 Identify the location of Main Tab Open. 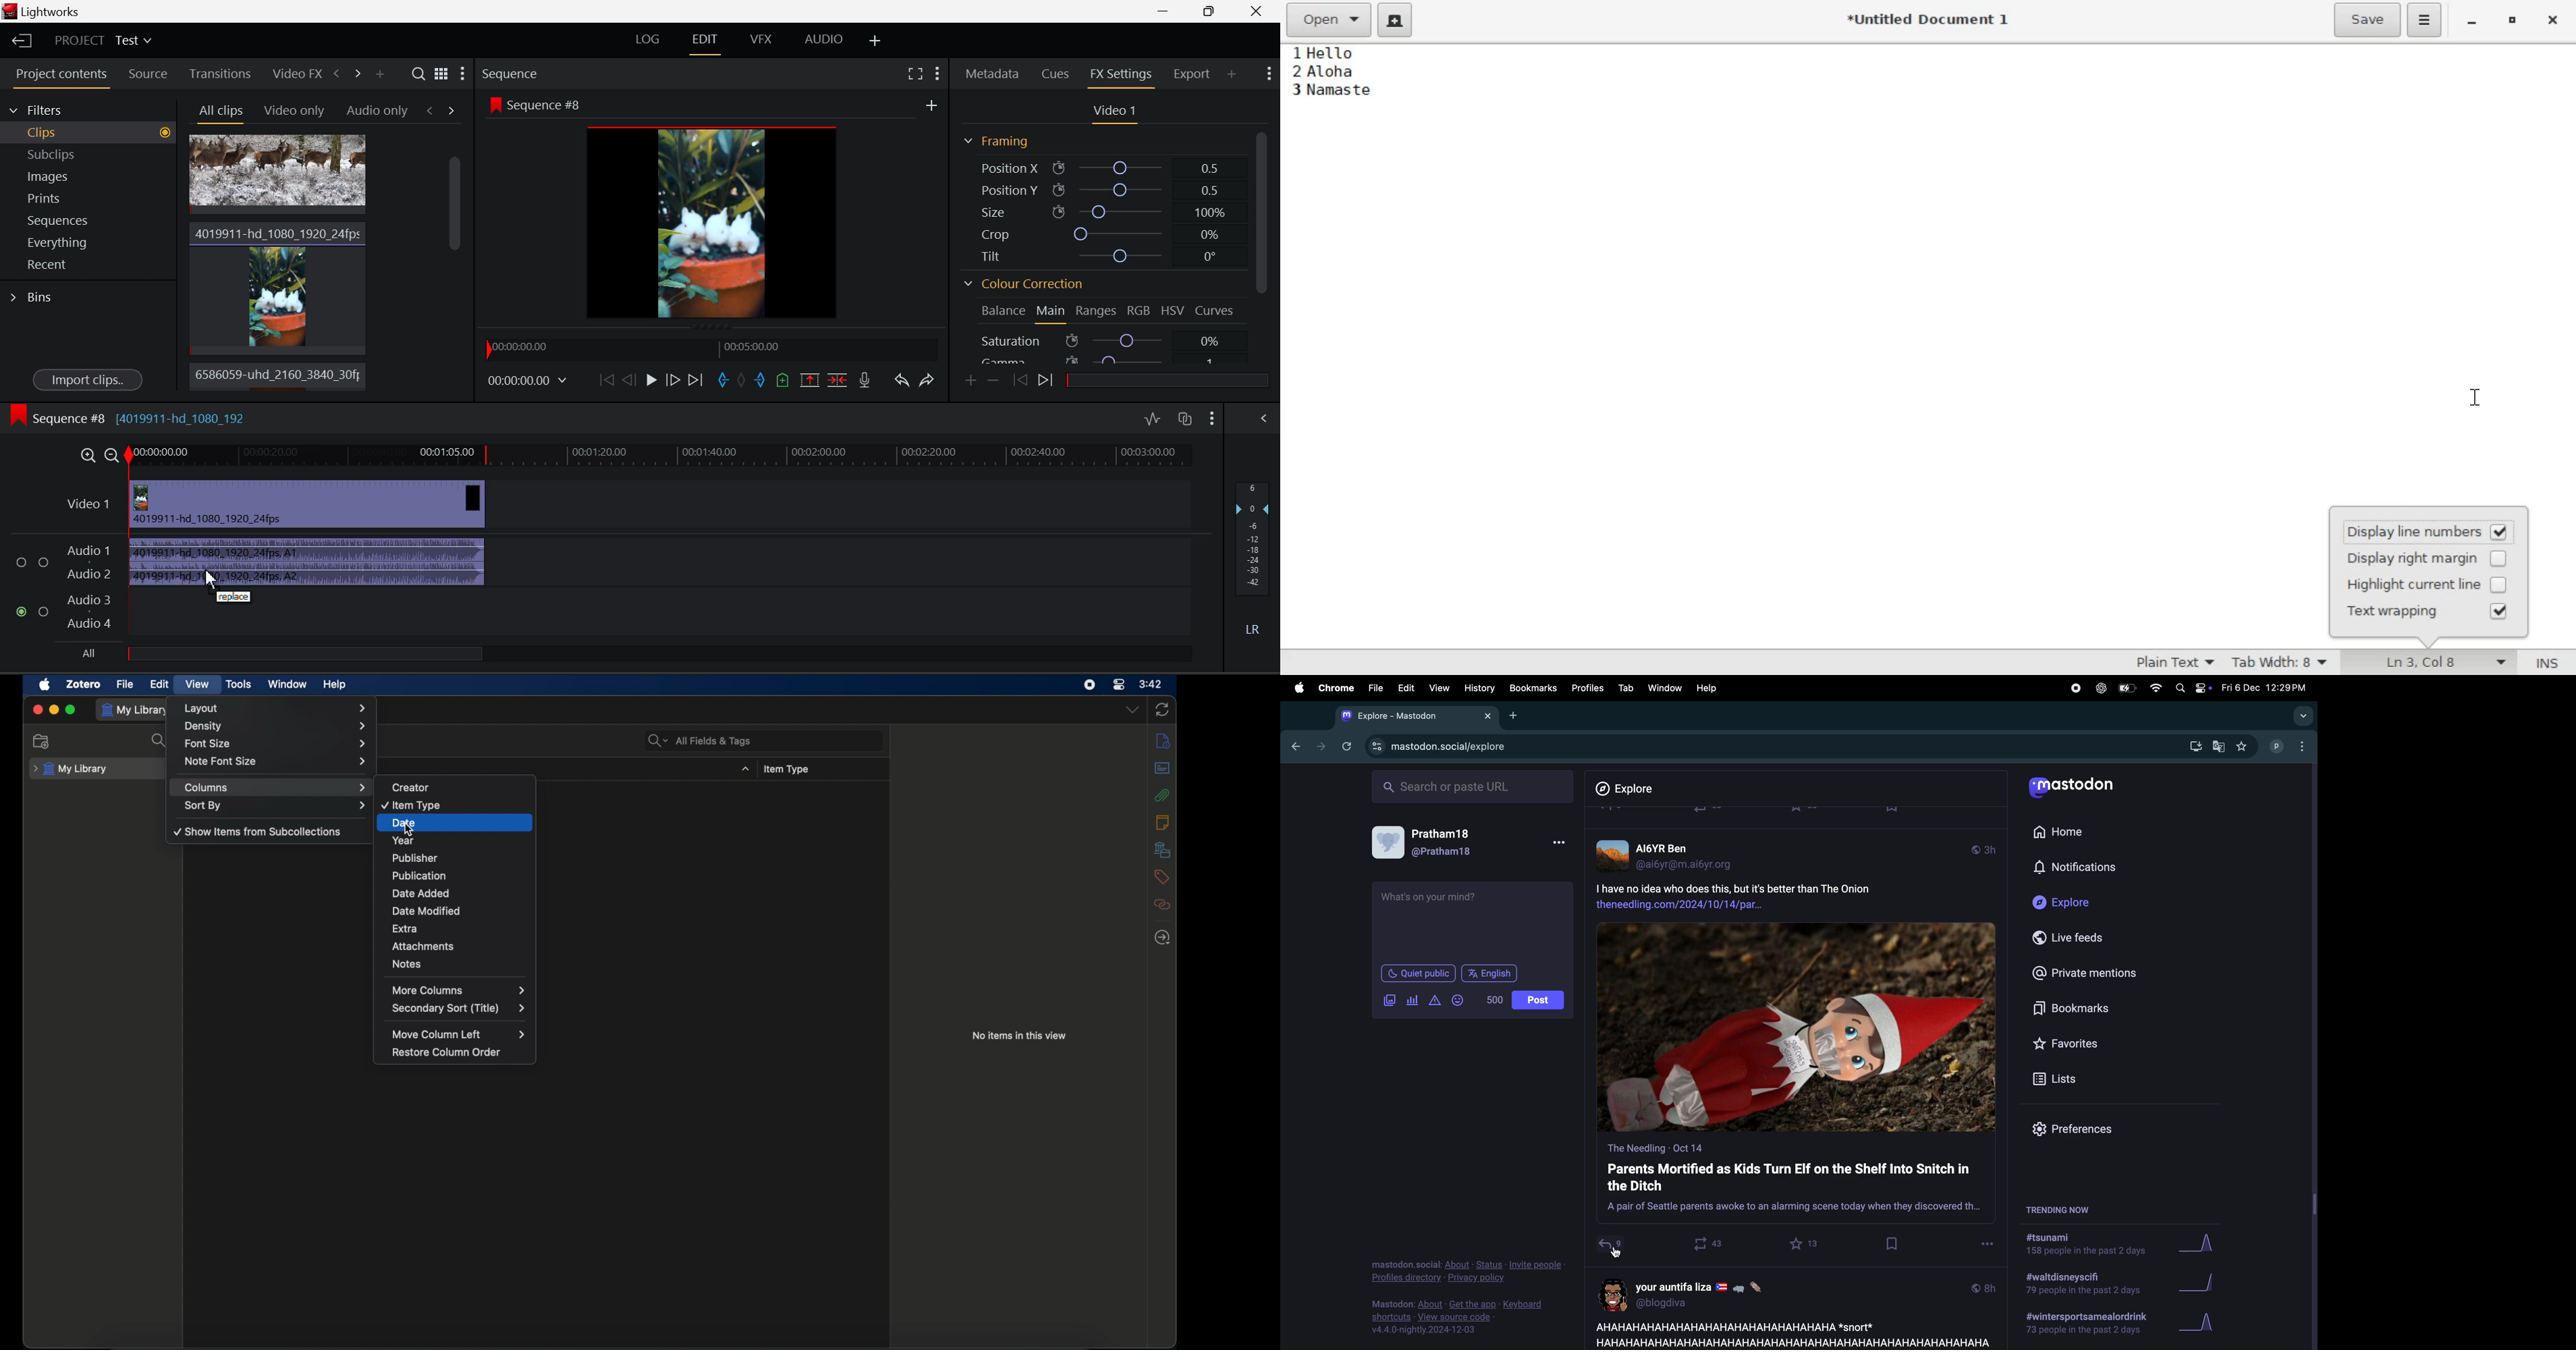
(1052, 312).